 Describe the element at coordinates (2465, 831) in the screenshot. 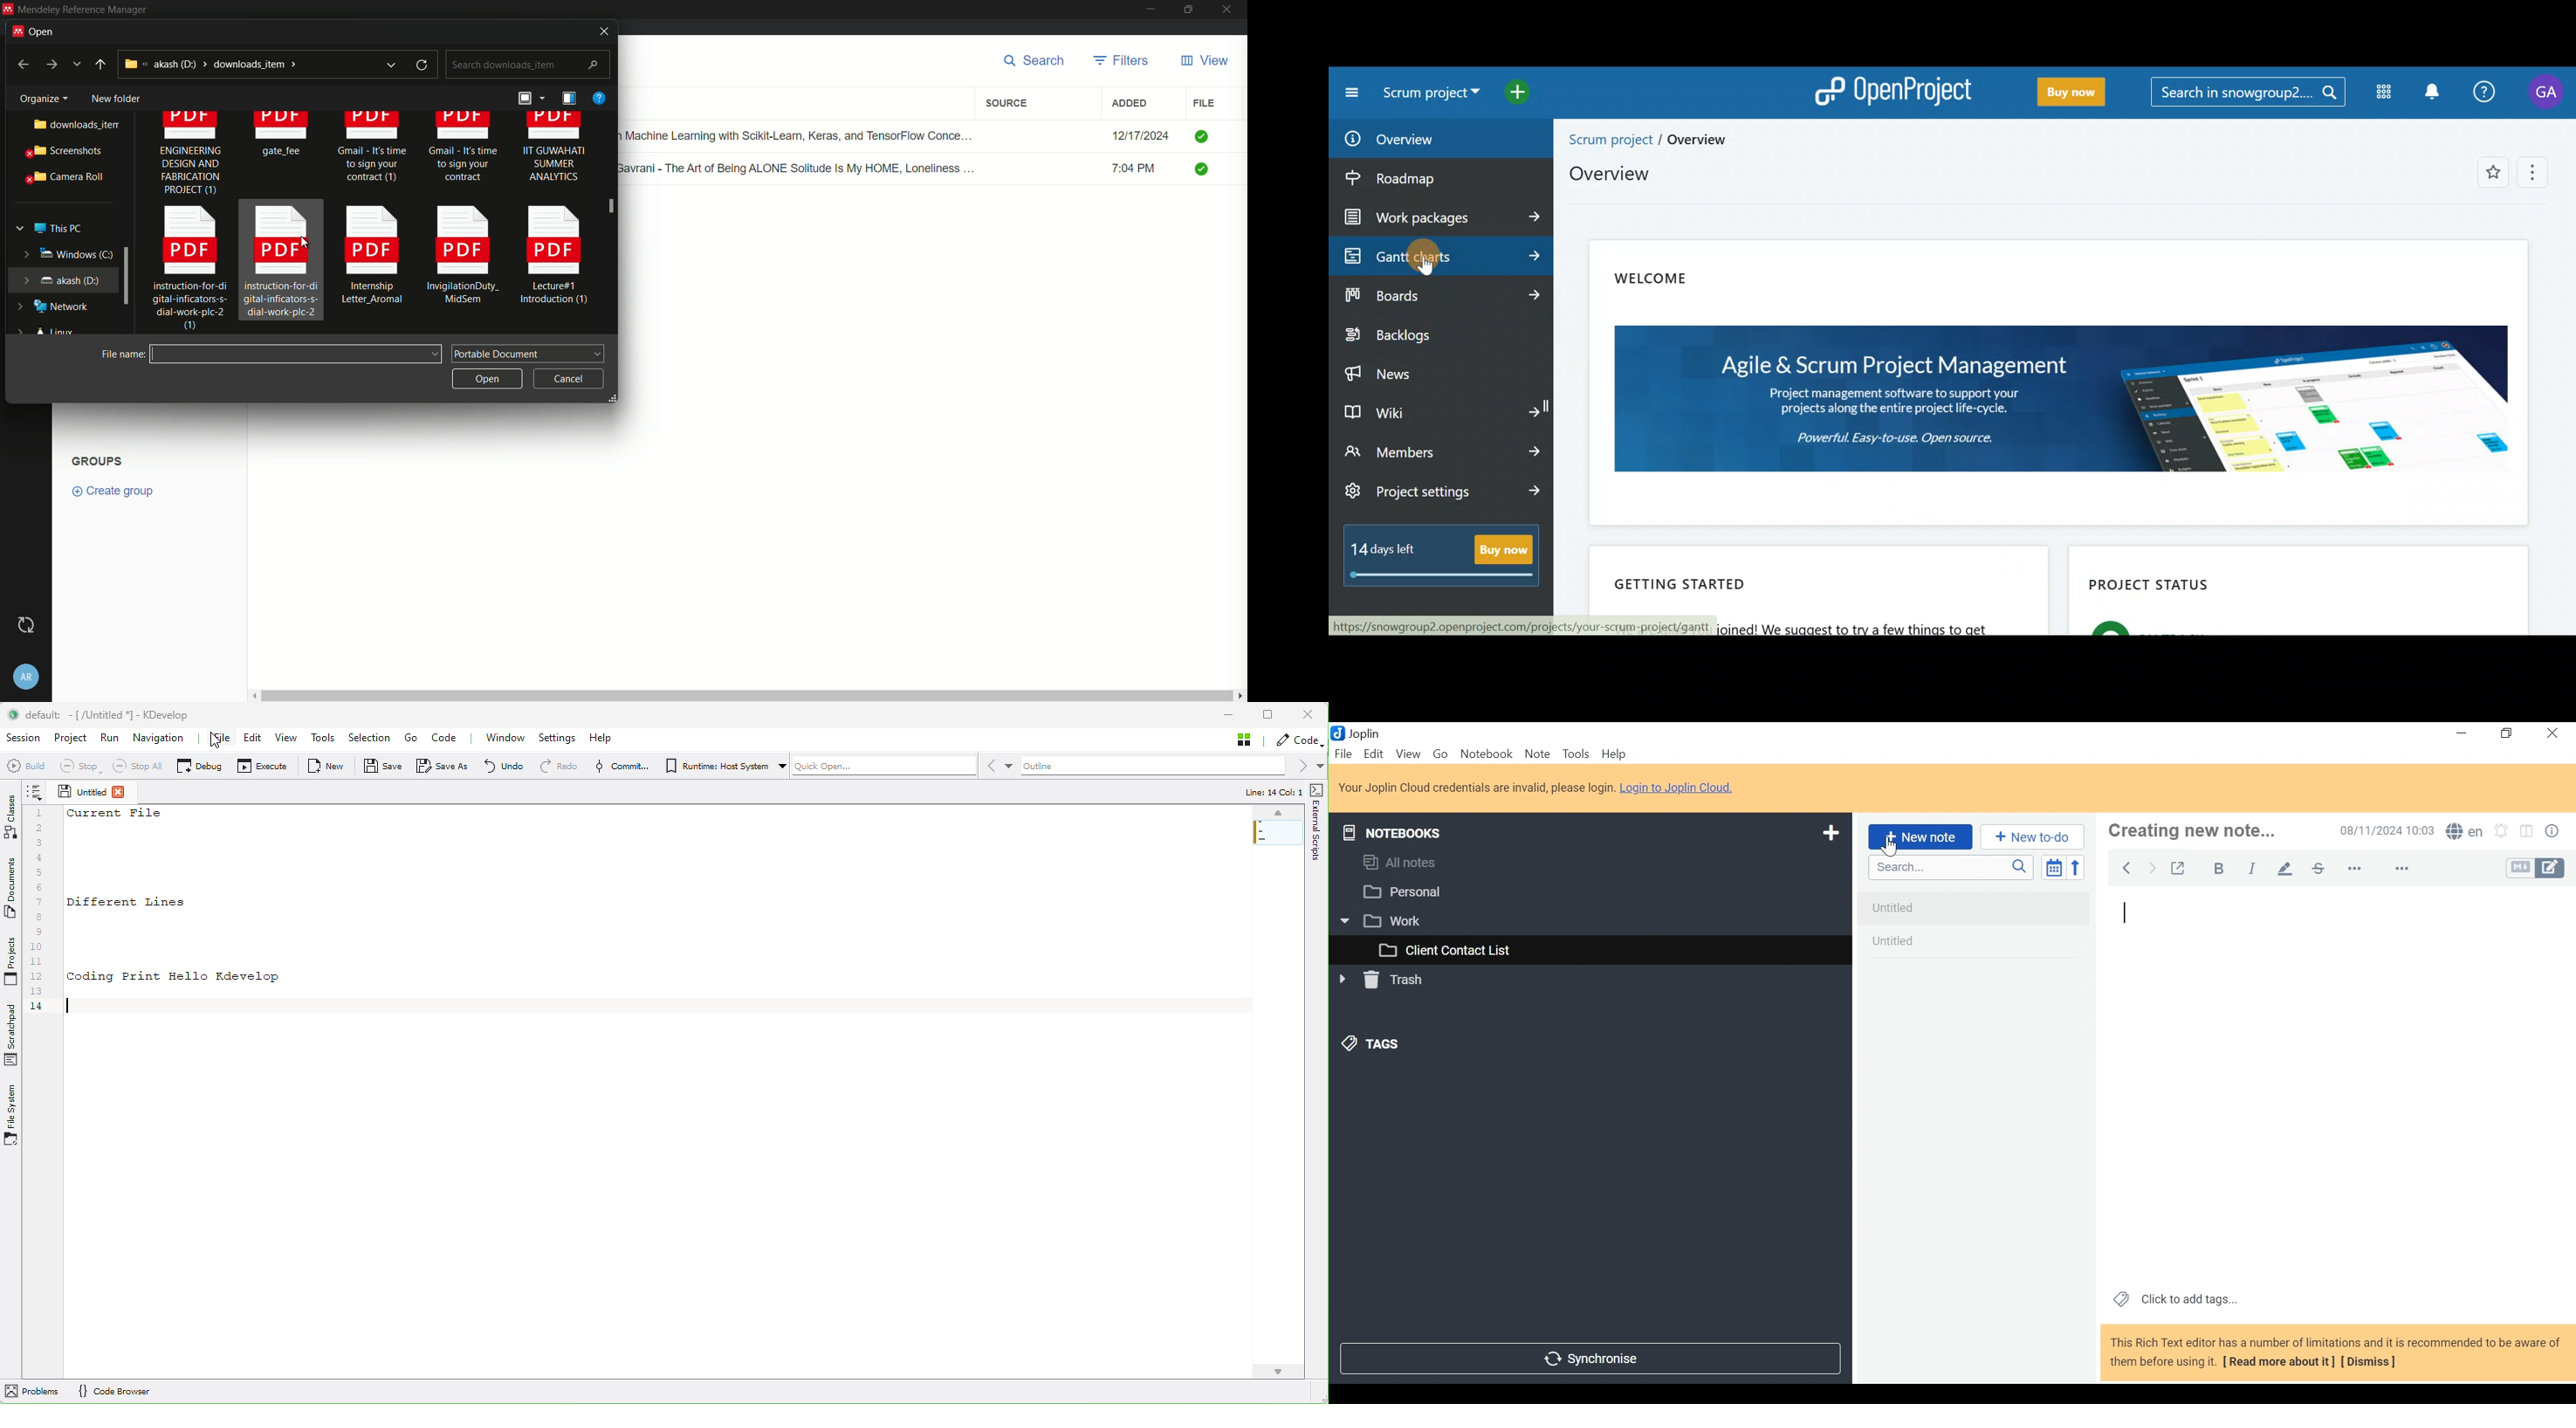

I see `Spell checker` at that location.